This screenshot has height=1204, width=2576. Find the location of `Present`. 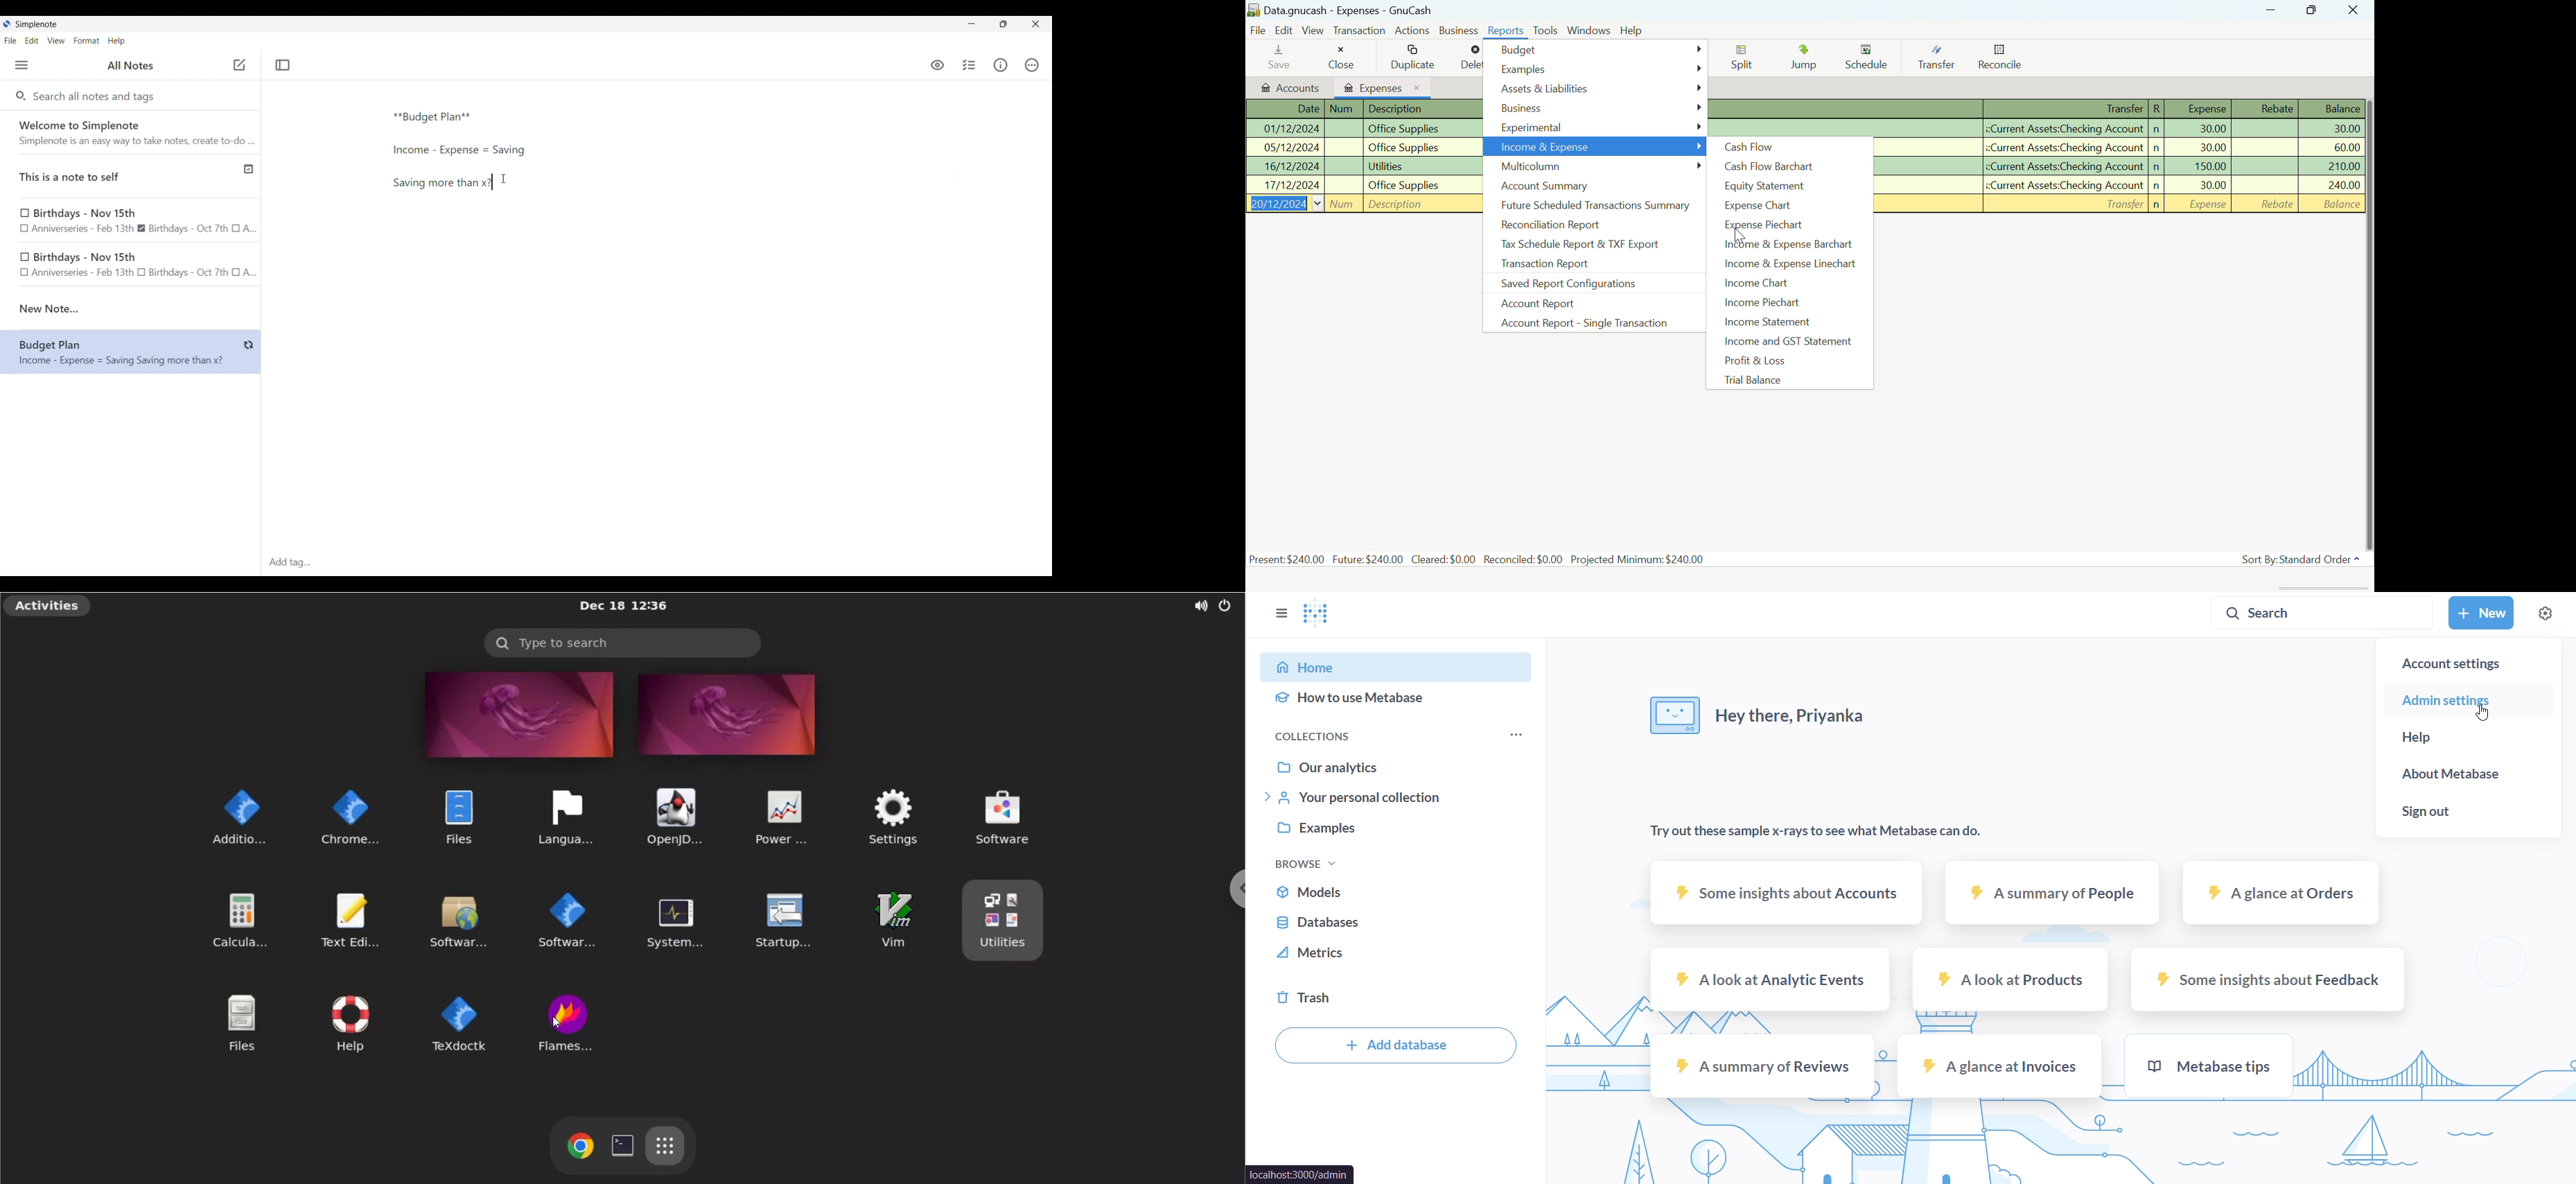

Present is located at coordinates (1287, 559).